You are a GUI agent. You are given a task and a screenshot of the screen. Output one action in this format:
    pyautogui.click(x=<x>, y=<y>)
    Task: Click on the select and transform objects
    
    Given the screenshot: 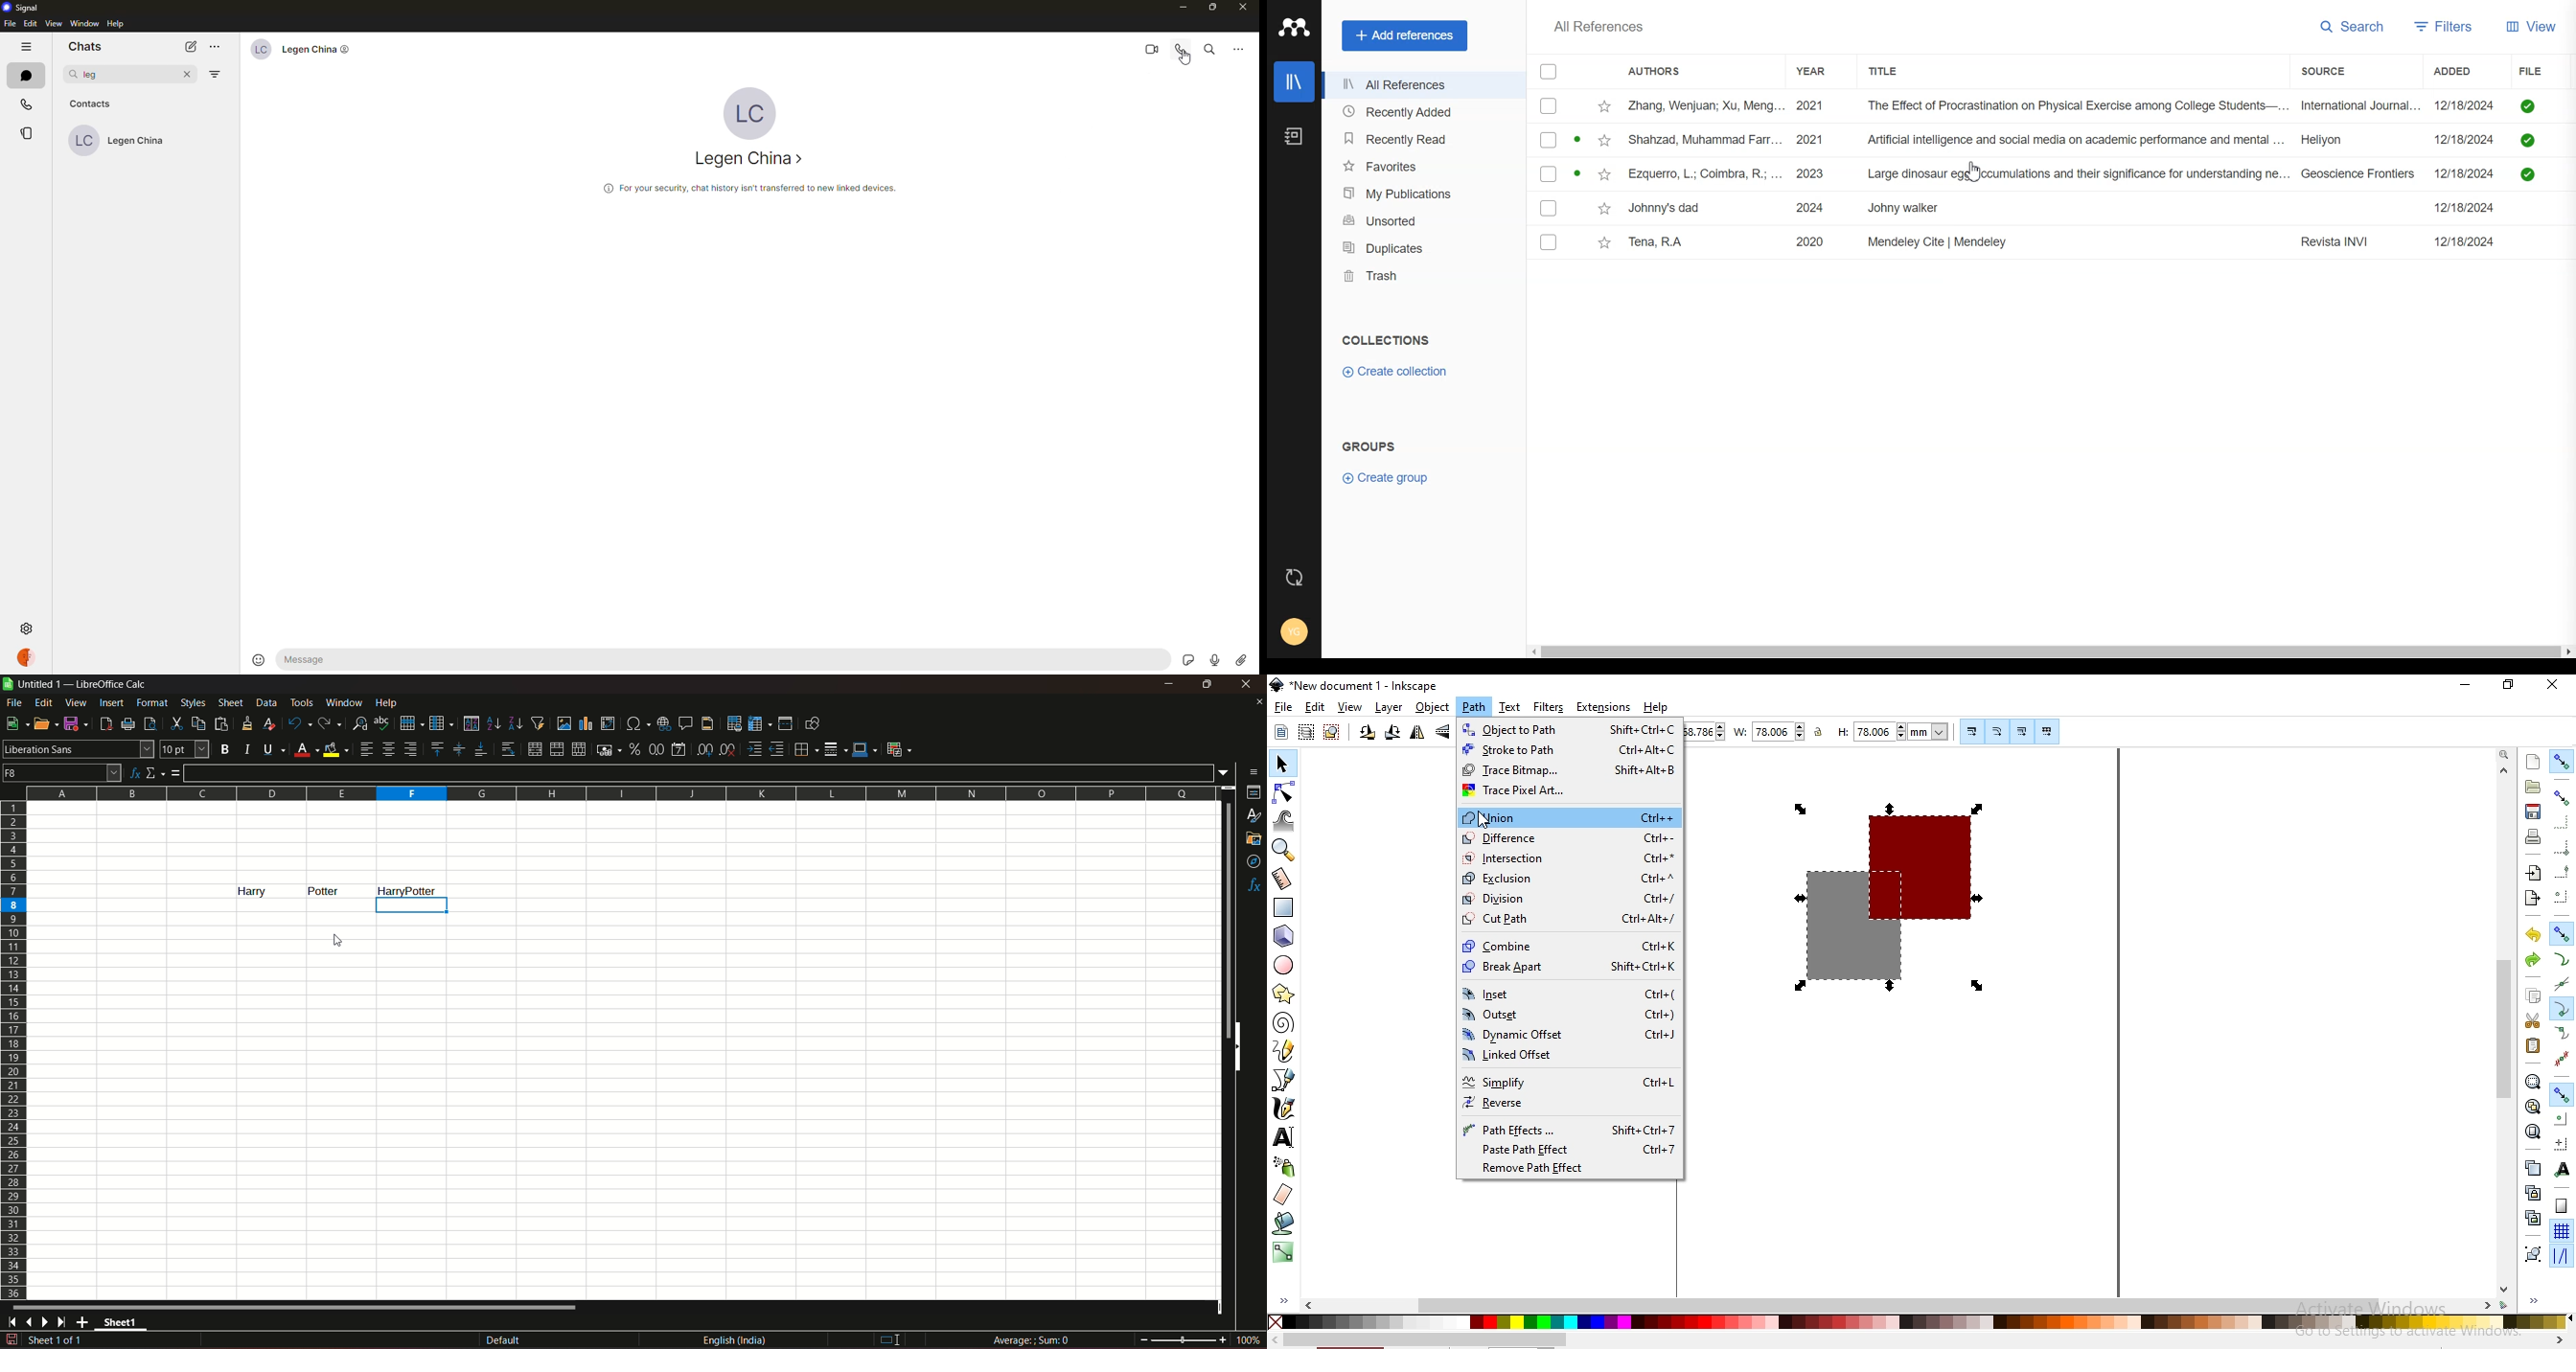 What is the action you would take?
    pyautogui.click(x=1282, y=766)
    